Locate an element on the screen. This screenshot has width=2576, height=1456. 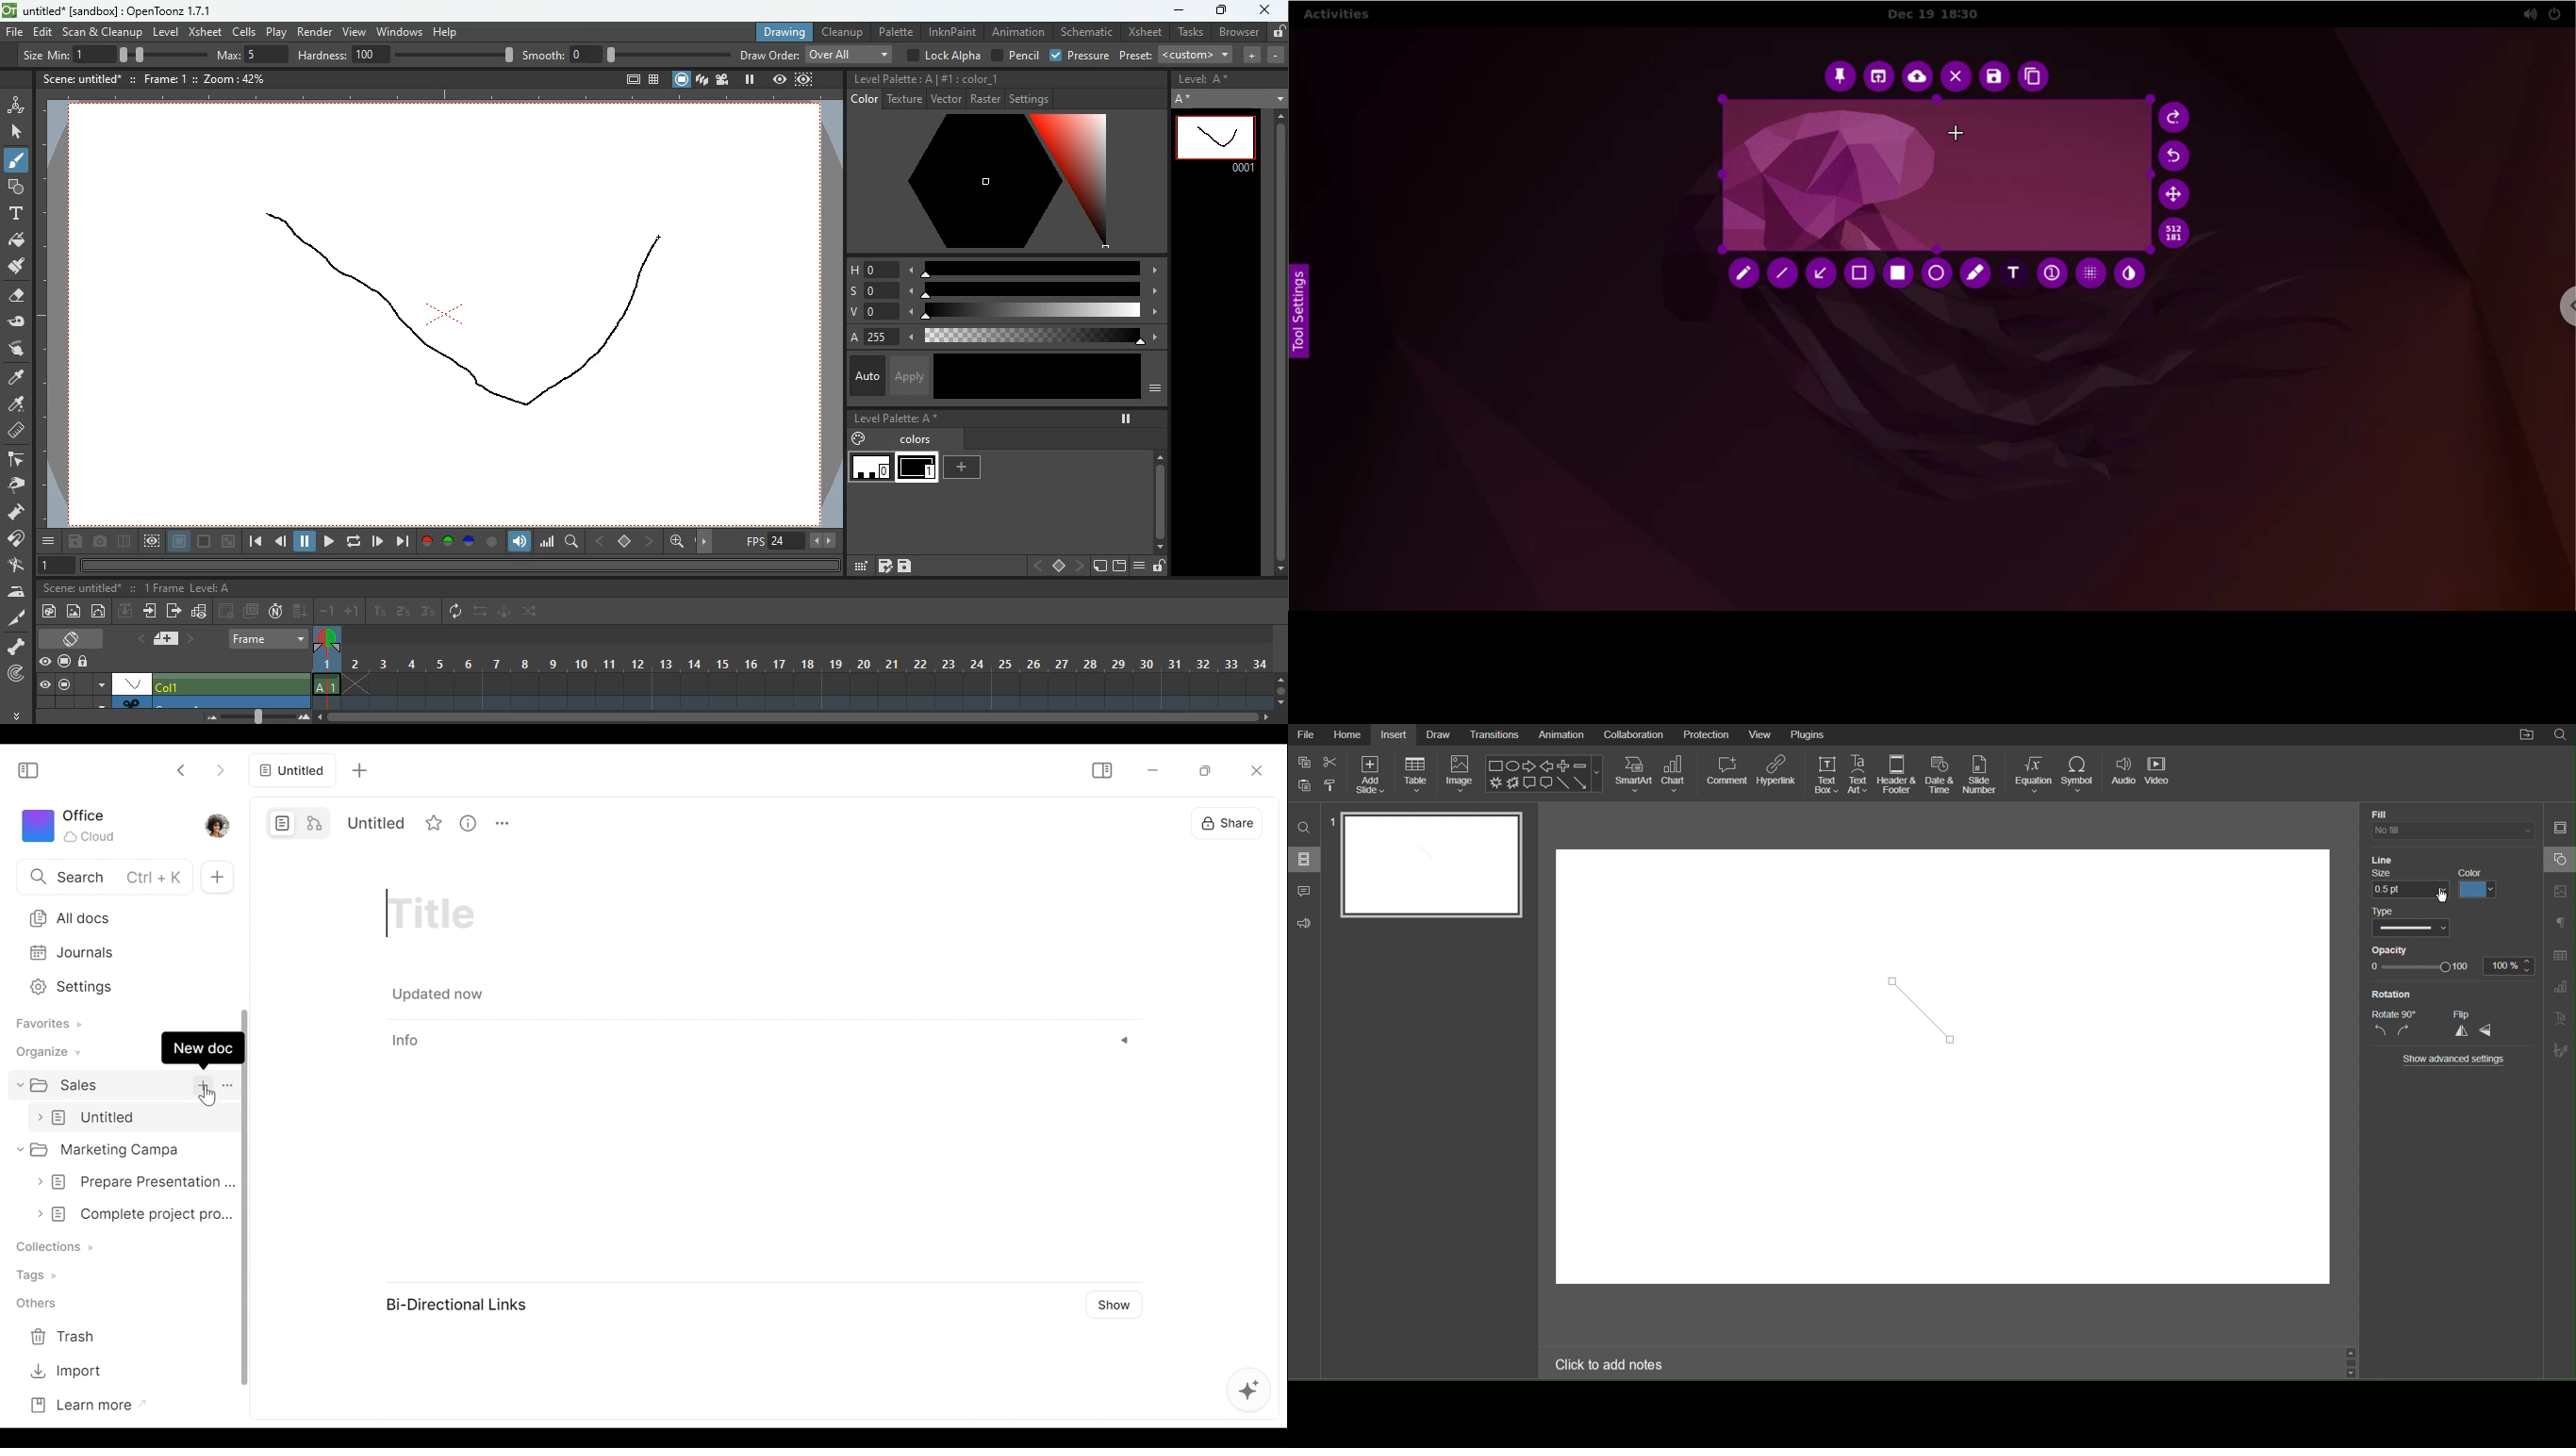
Rotation is located at coordinates (2395, 995).